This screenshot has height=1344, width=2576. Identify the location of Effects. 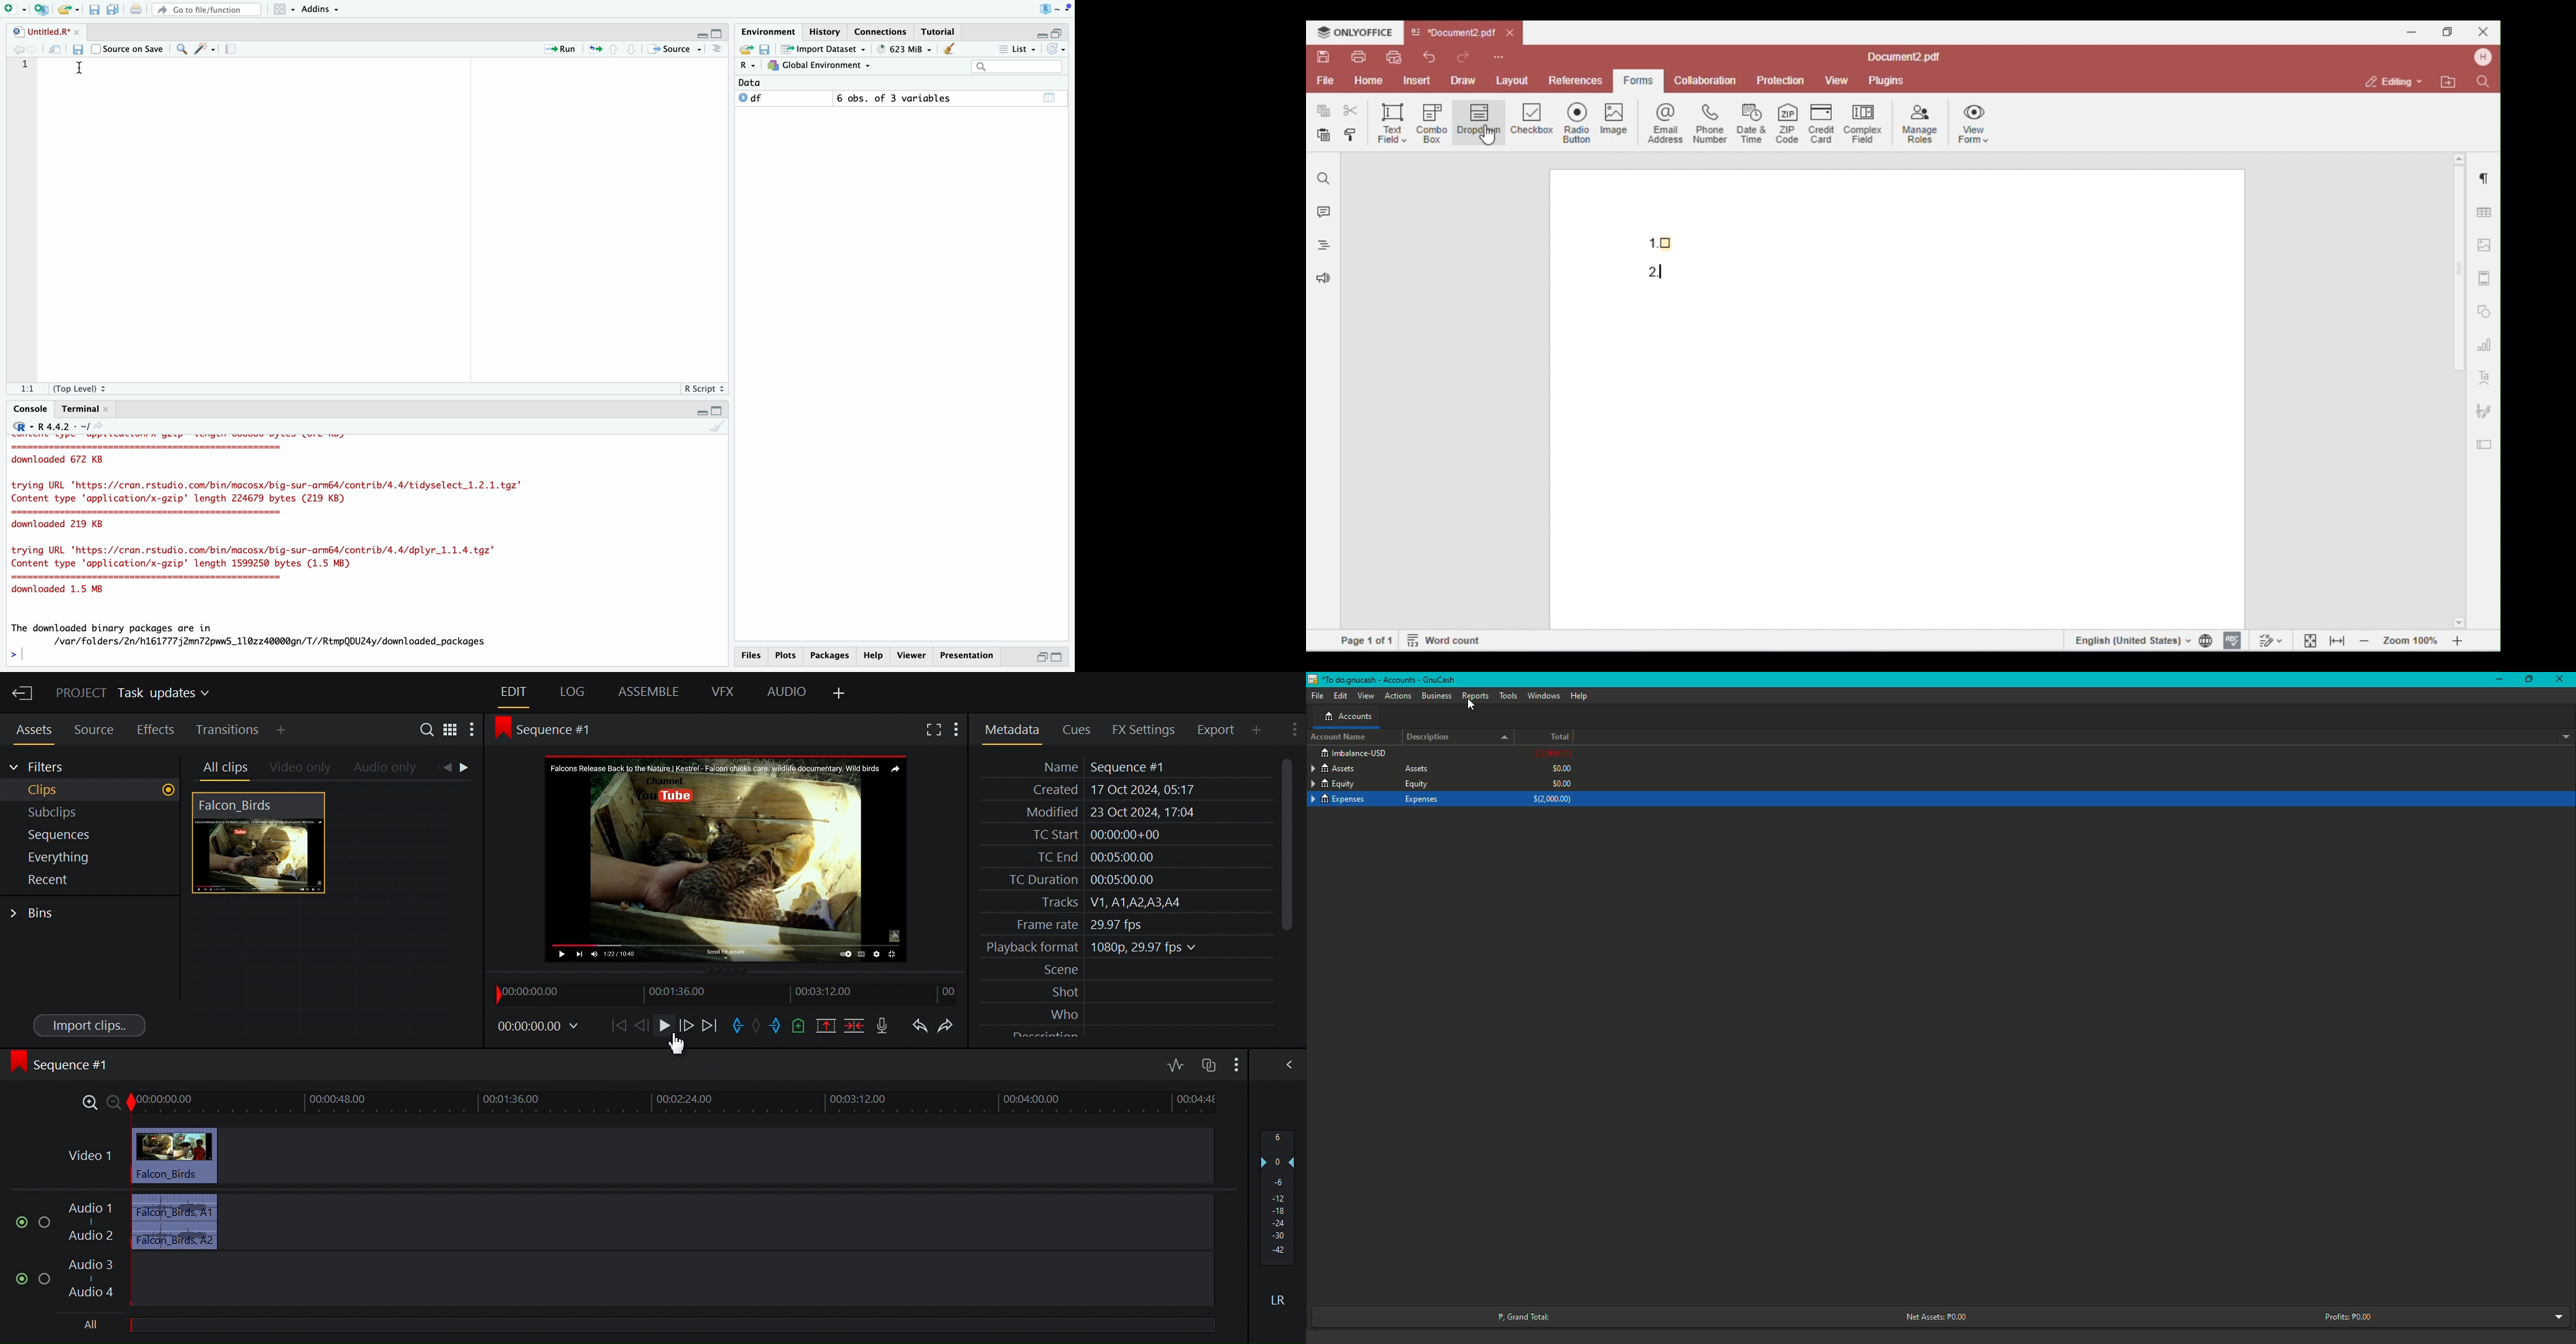
(156, 728).